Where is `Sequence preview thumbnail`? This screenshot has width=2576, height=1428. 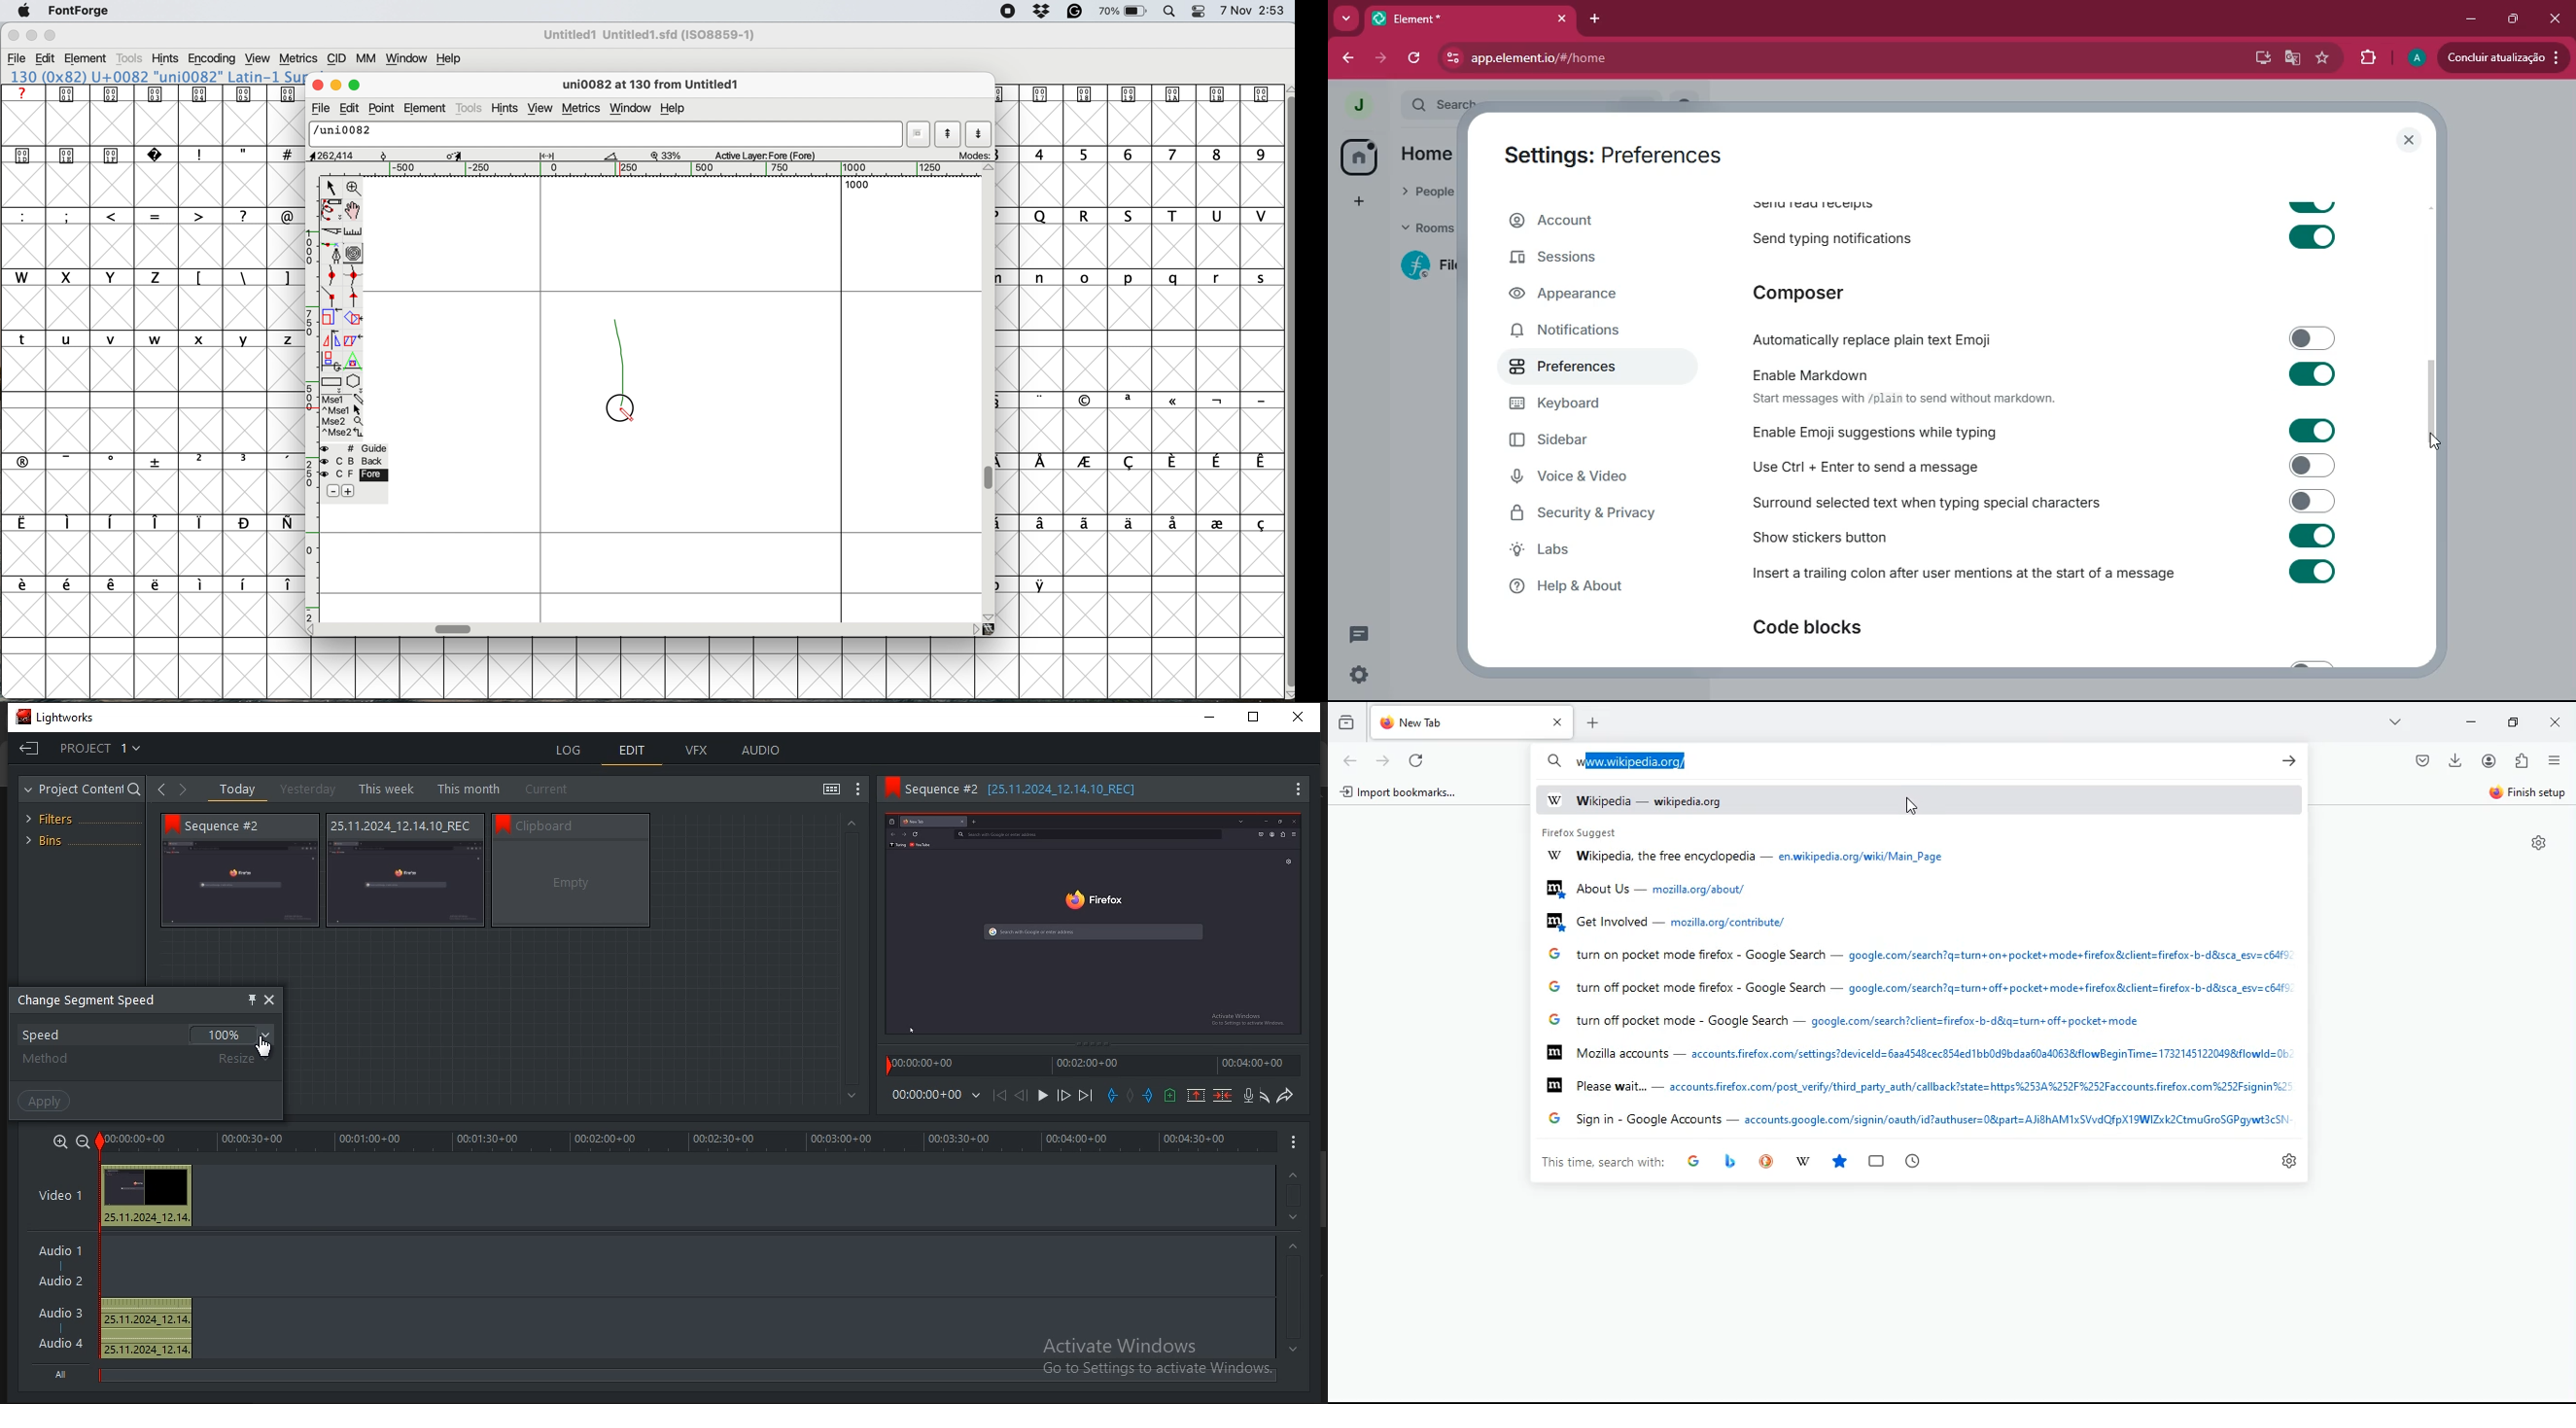
Sequence preview thumbnail is located at coordinates (1092, 922).